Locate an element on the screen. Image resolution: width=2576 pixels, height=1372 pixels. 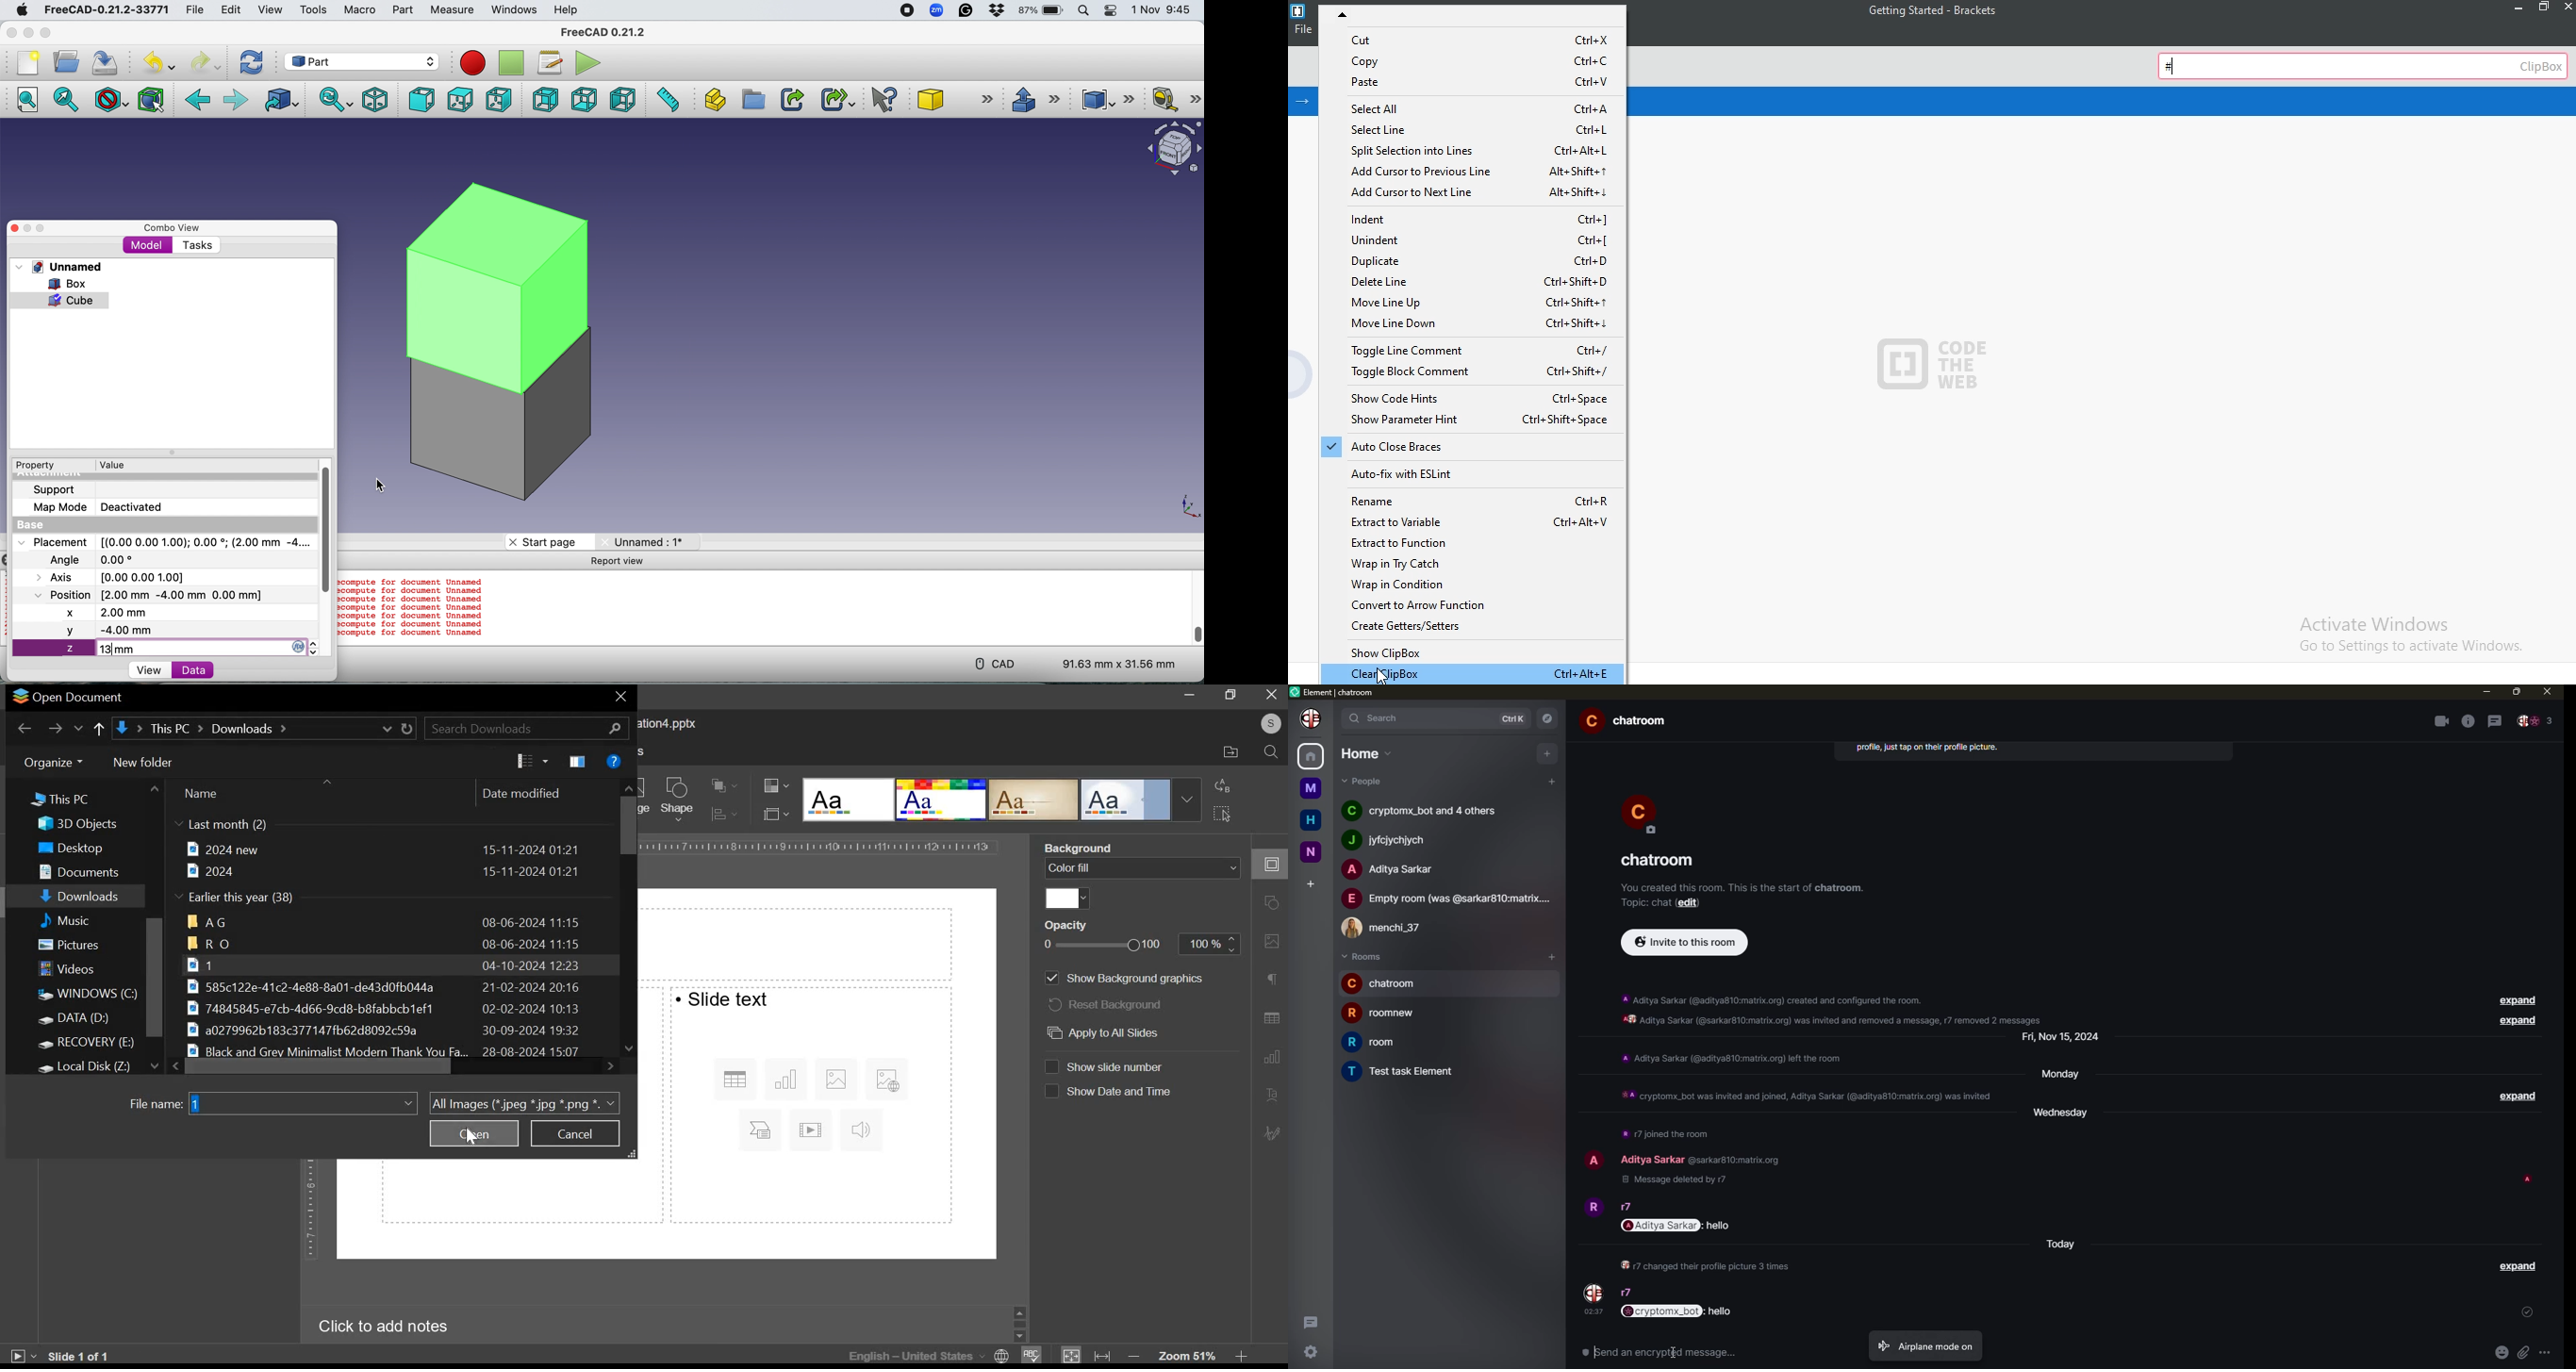
edit is located at coordinates (1691, 902).